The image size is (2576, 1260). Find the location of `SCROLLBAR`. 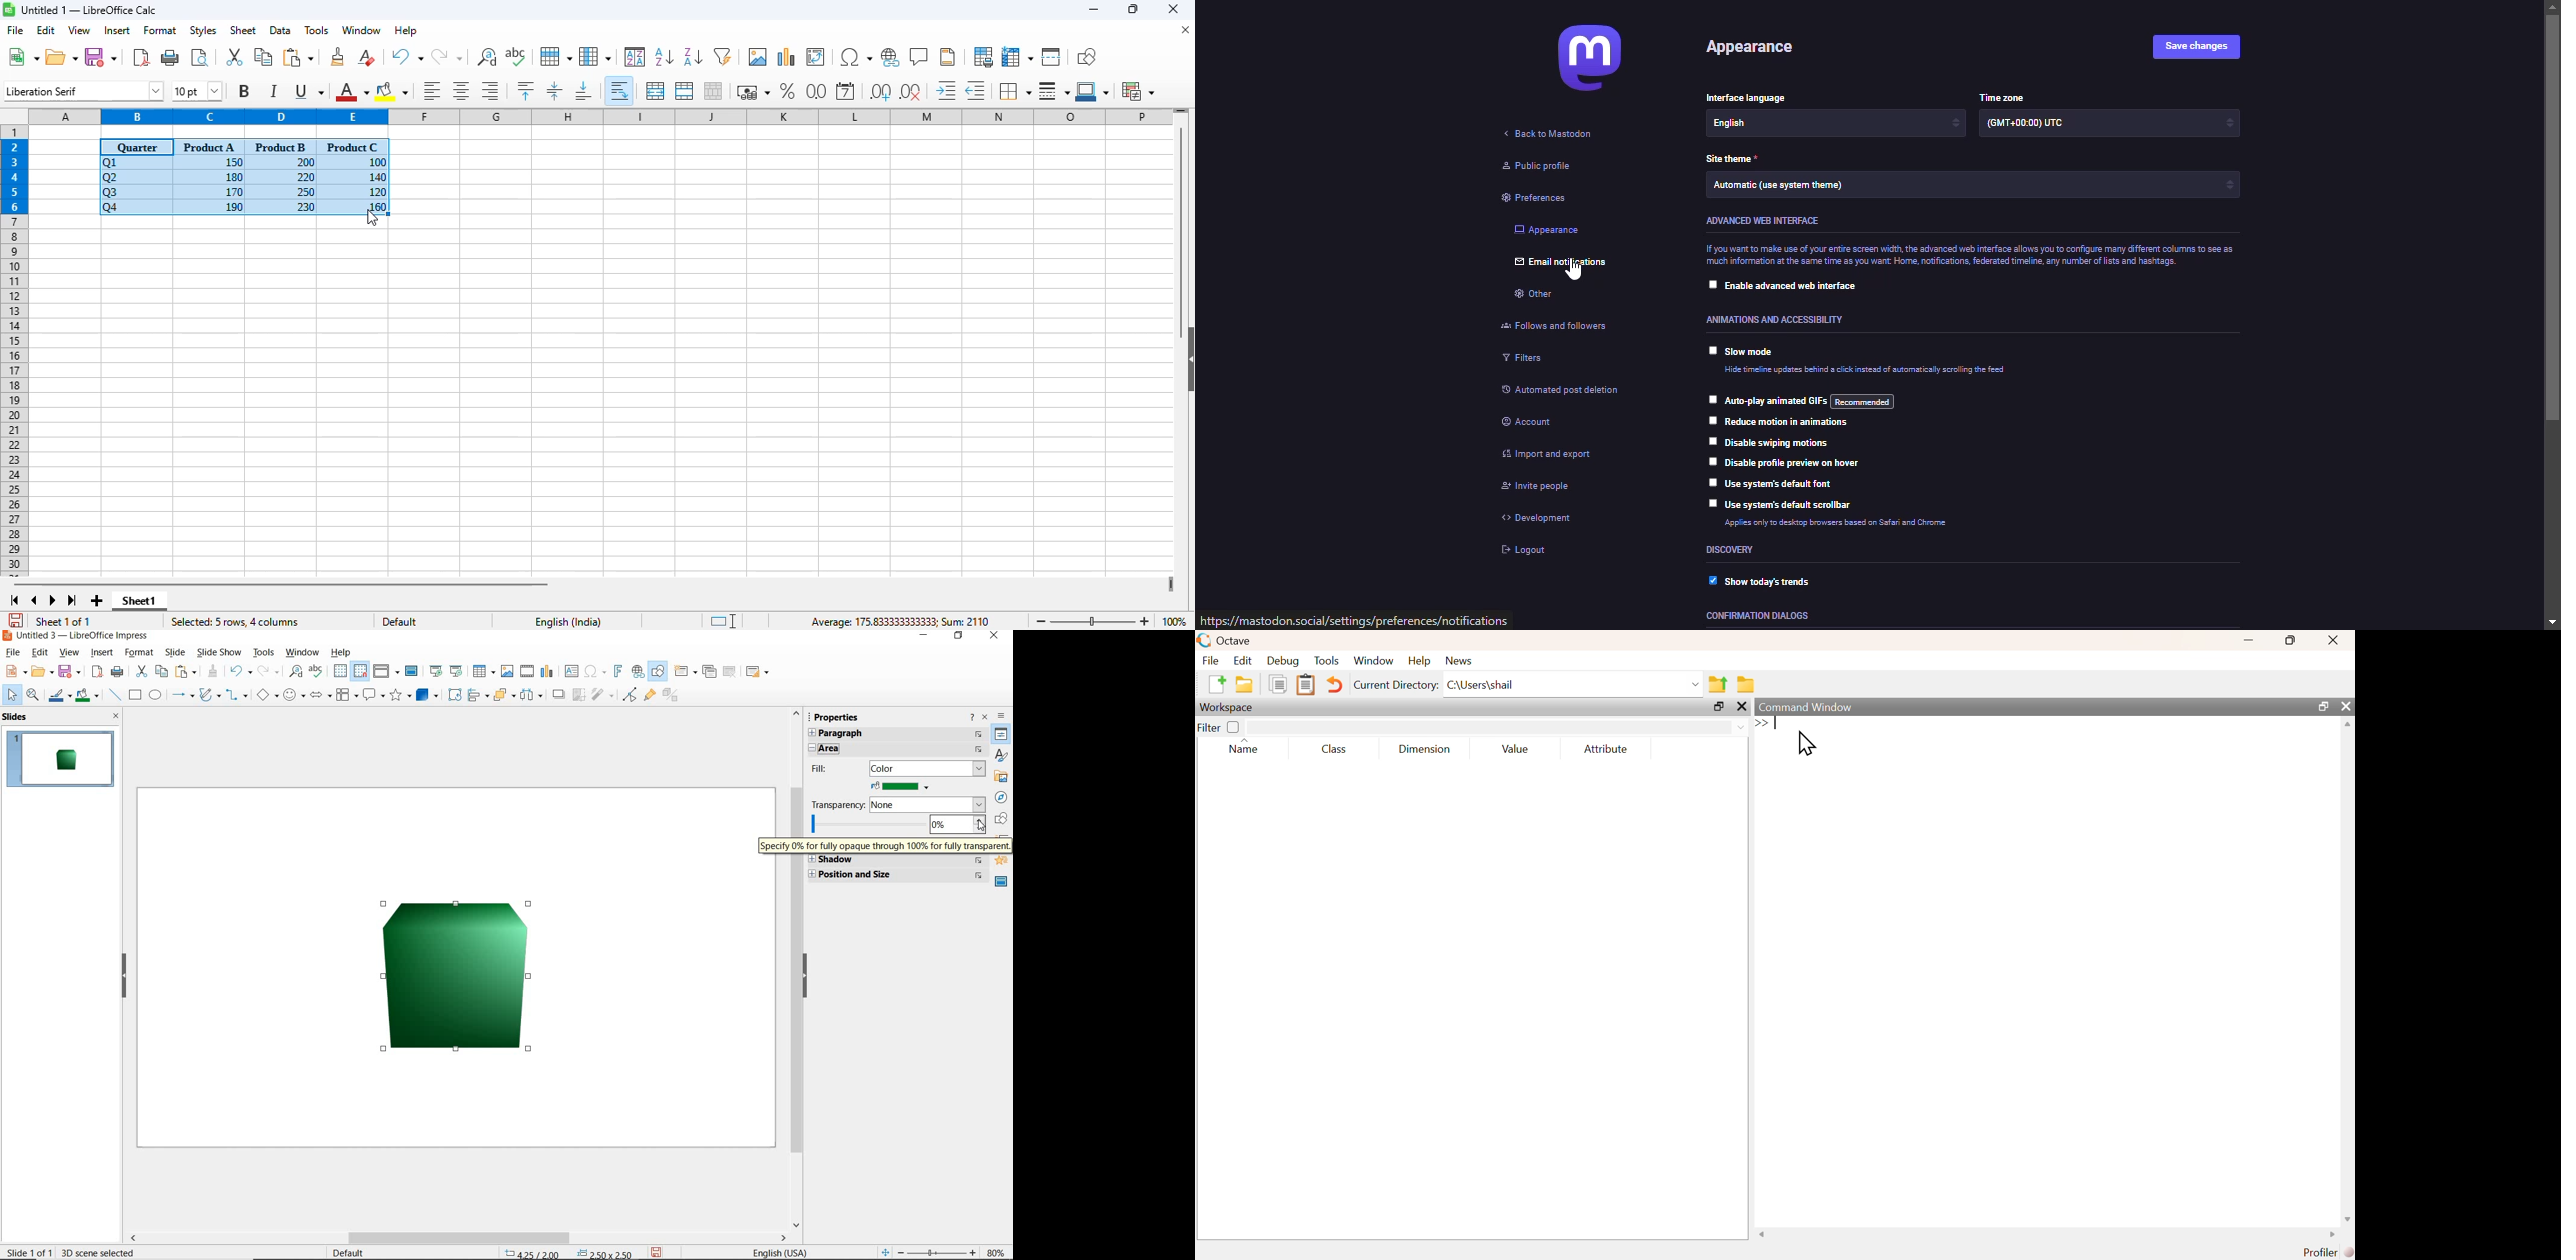

SCROLLBAR is located at coordinates (547, 1239).